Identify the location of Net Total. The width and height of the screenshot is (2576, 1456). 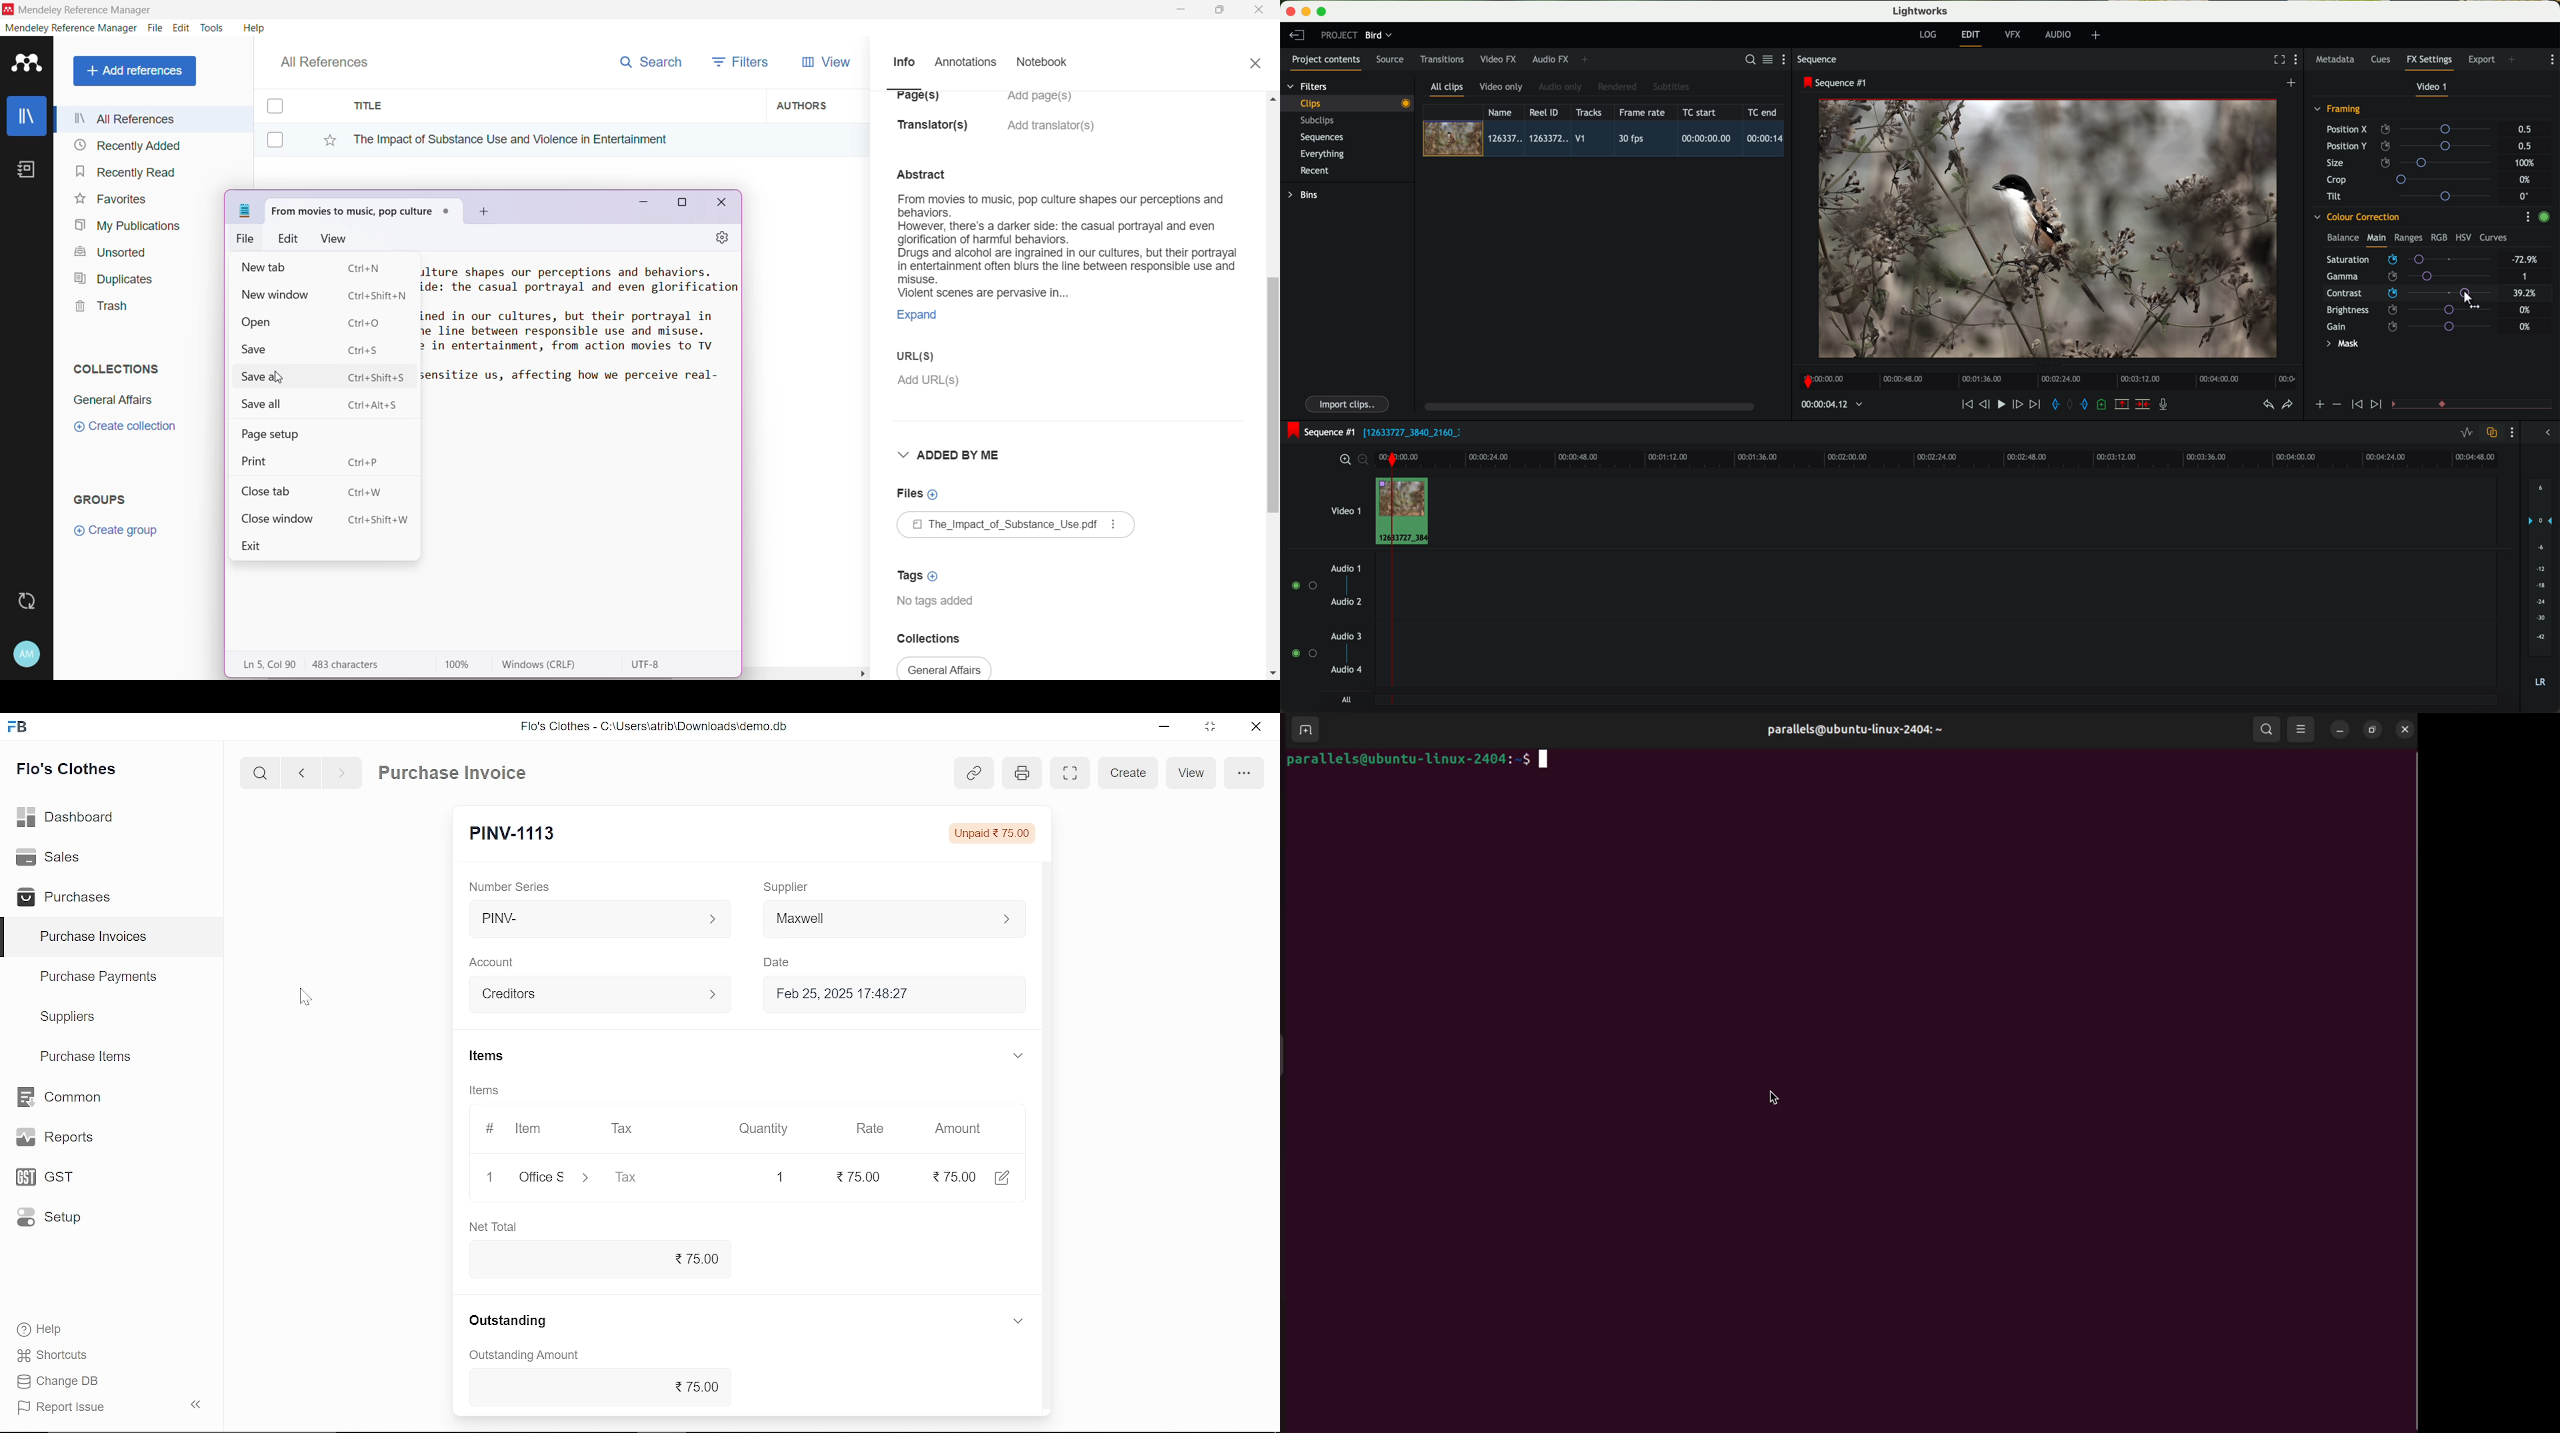
(498, 1226).